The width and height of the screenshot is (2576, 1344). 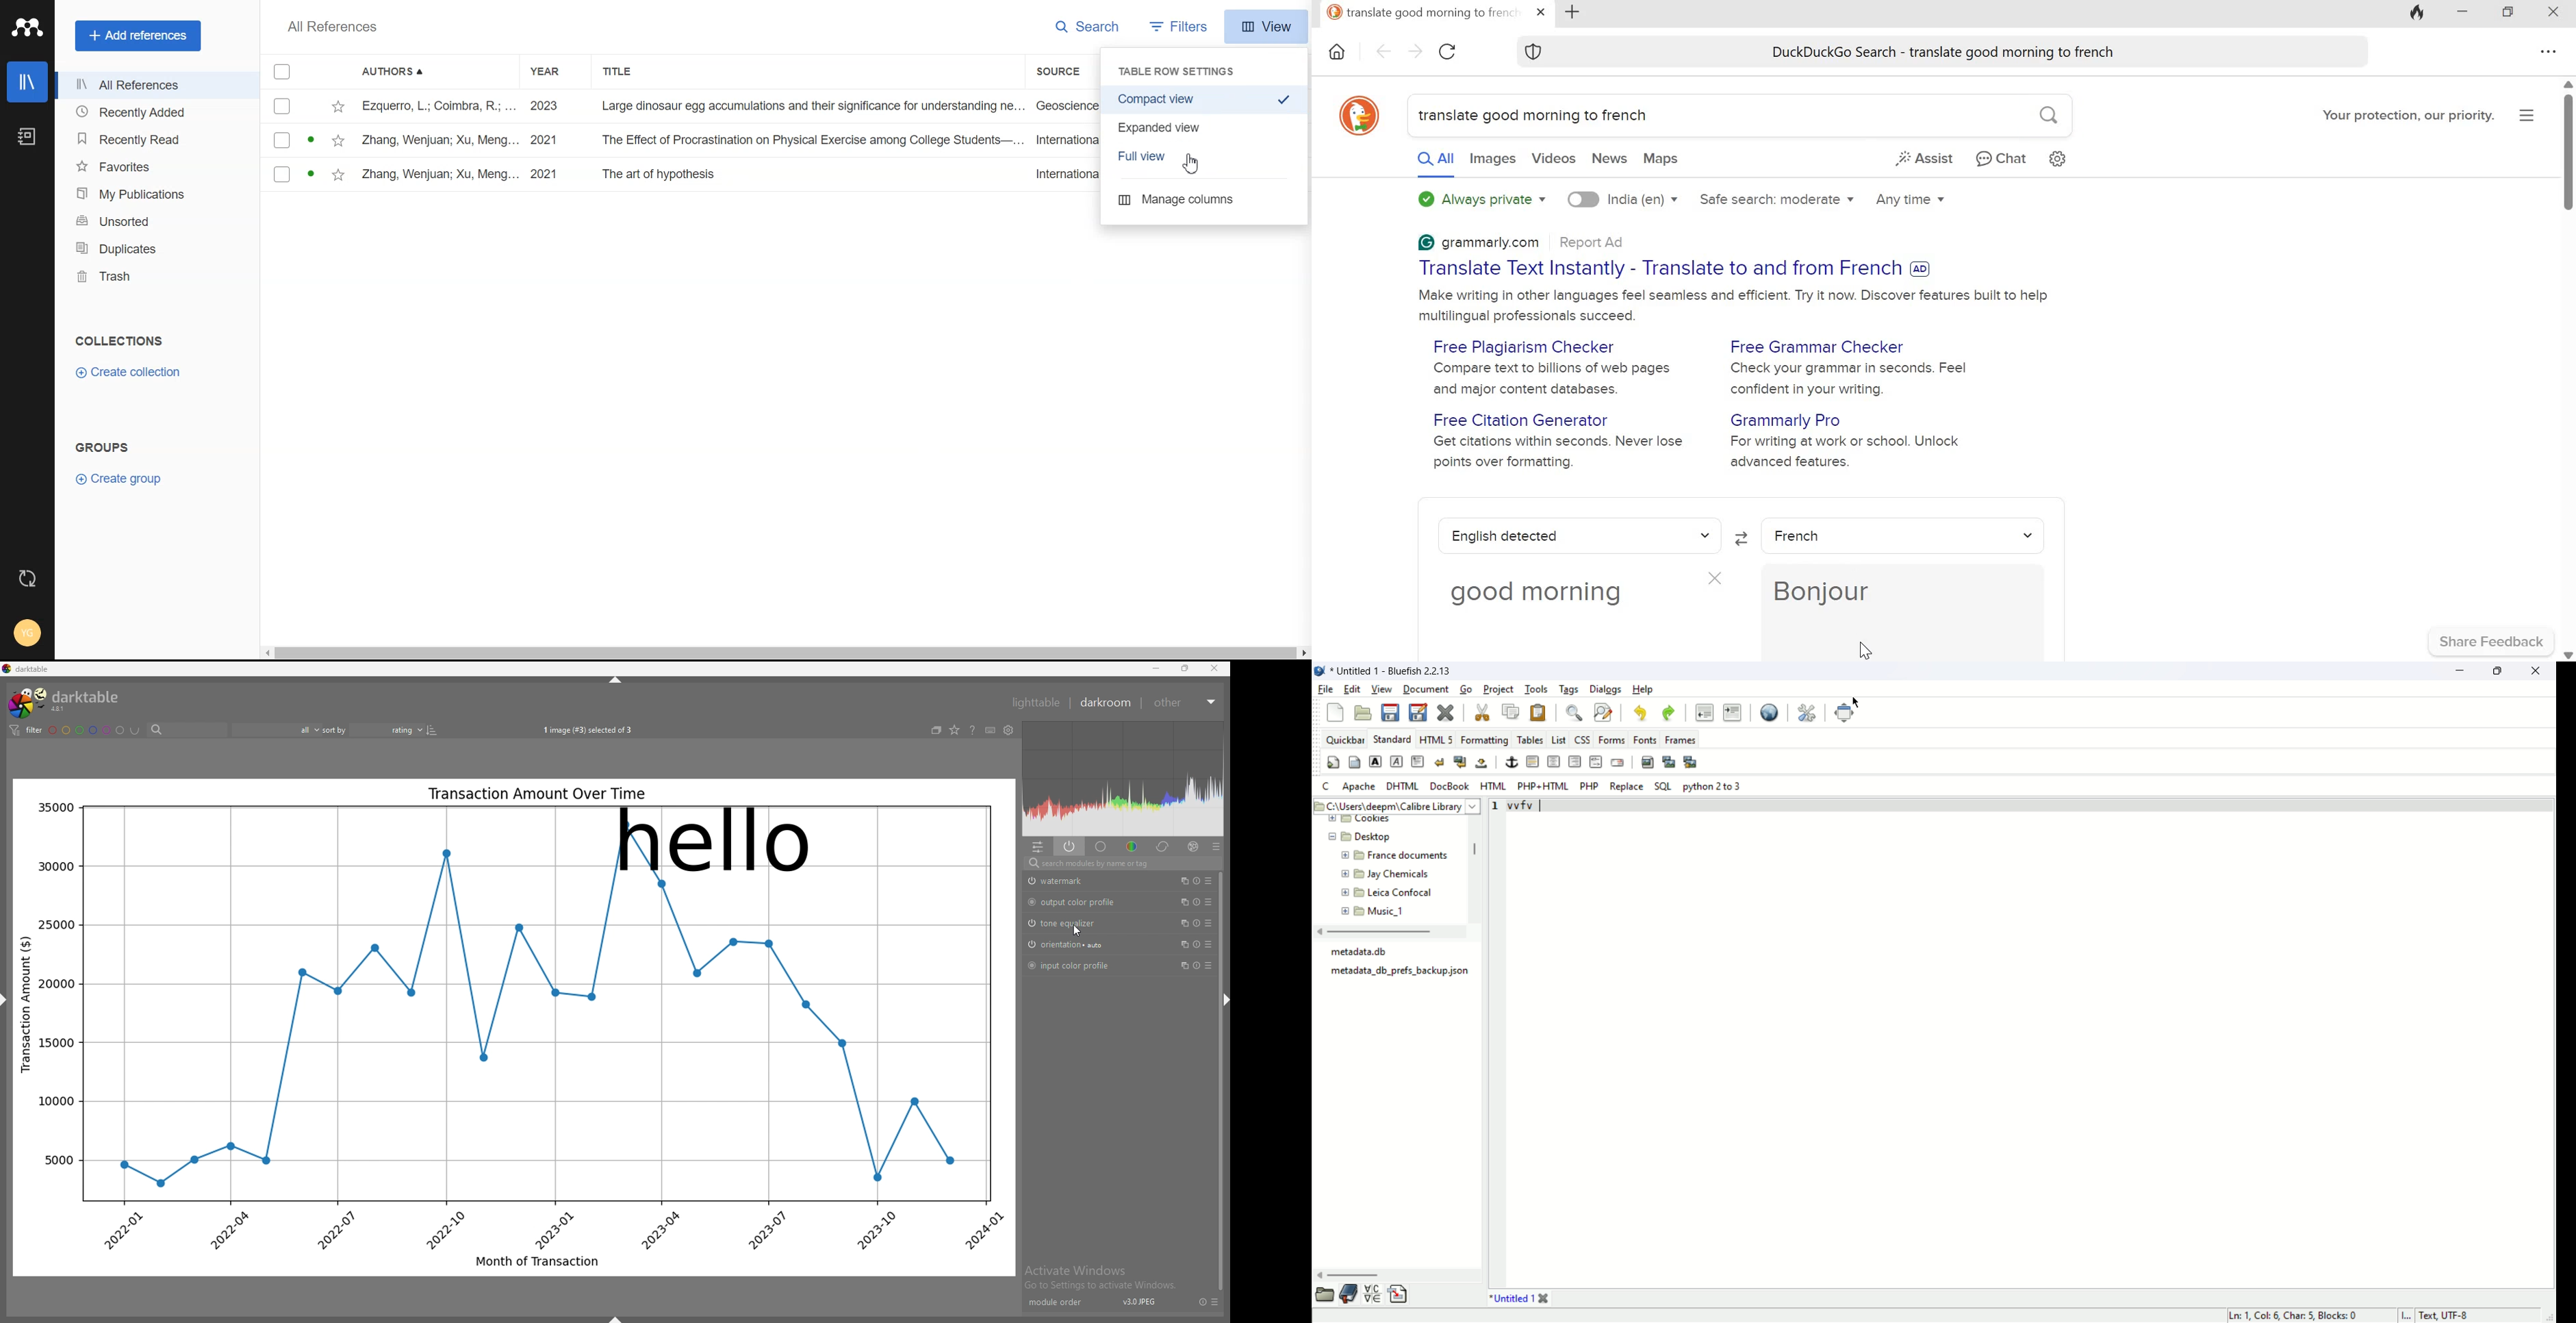 What do you see at coordinates (1216, 846) in the screenshot?
I see `presets` at bounding box center [1216, 846].